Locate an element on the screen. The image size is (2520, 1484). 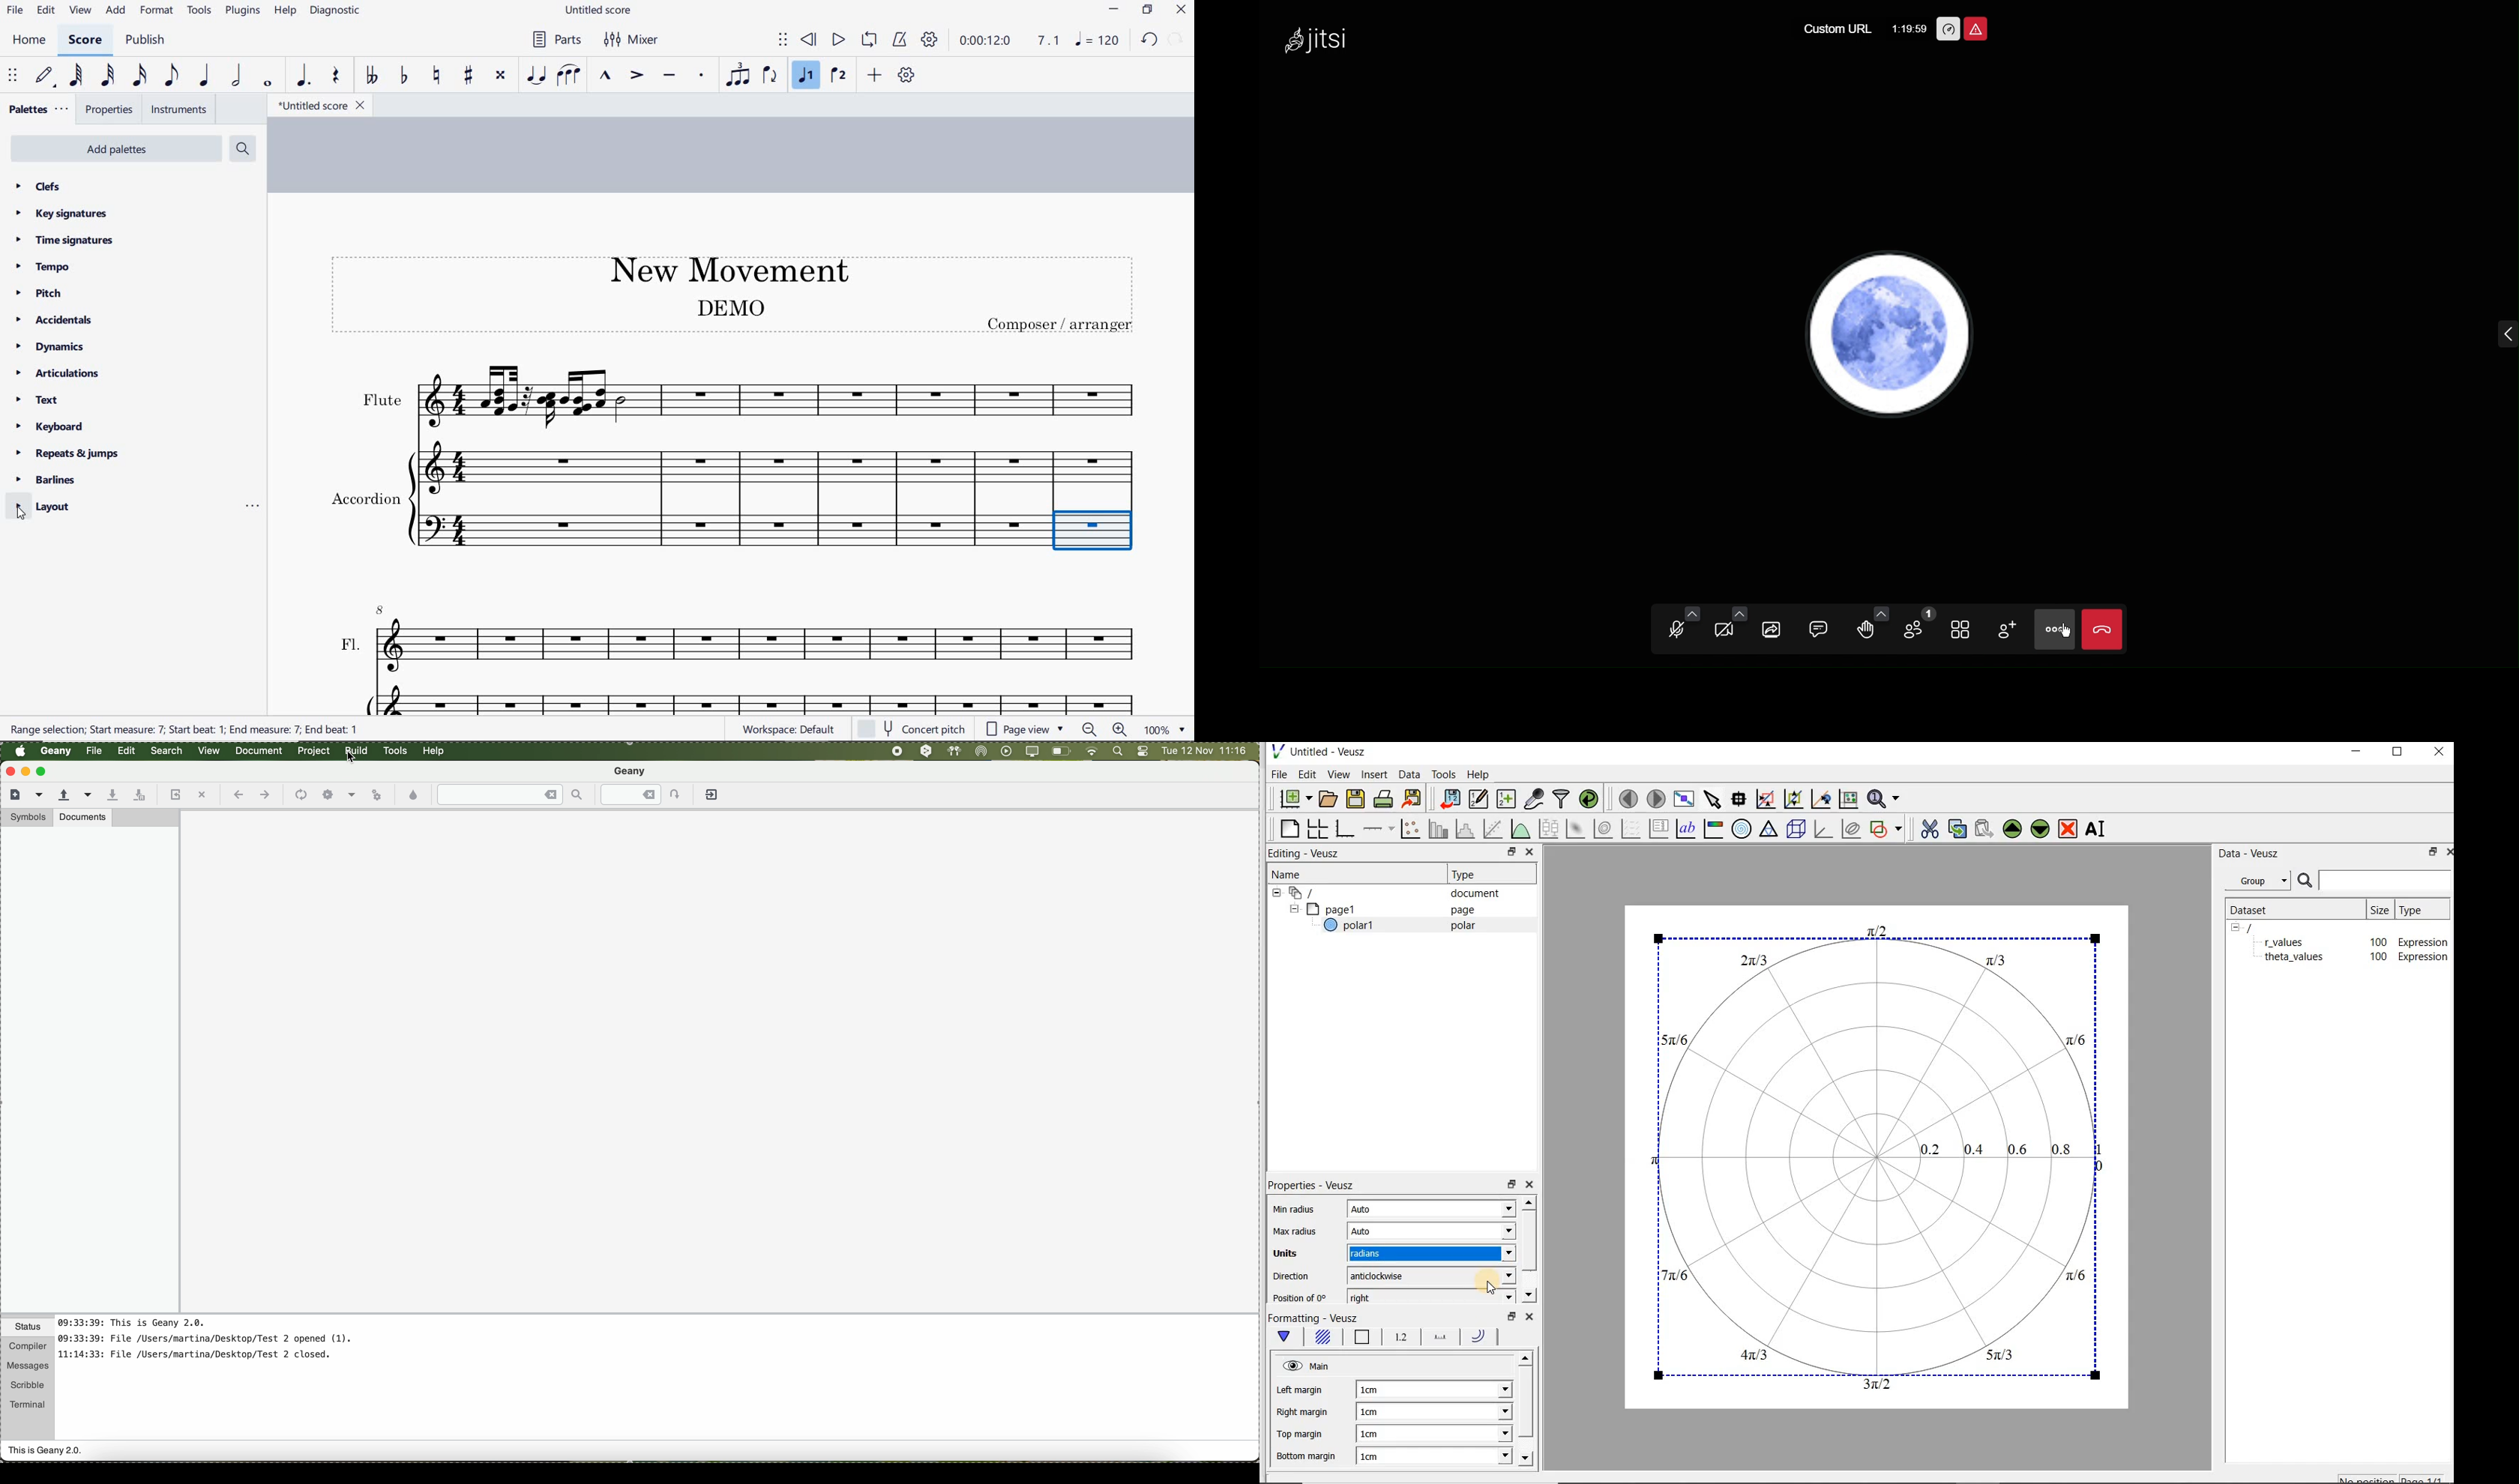
32nd note is located at coordinates (107, 76).